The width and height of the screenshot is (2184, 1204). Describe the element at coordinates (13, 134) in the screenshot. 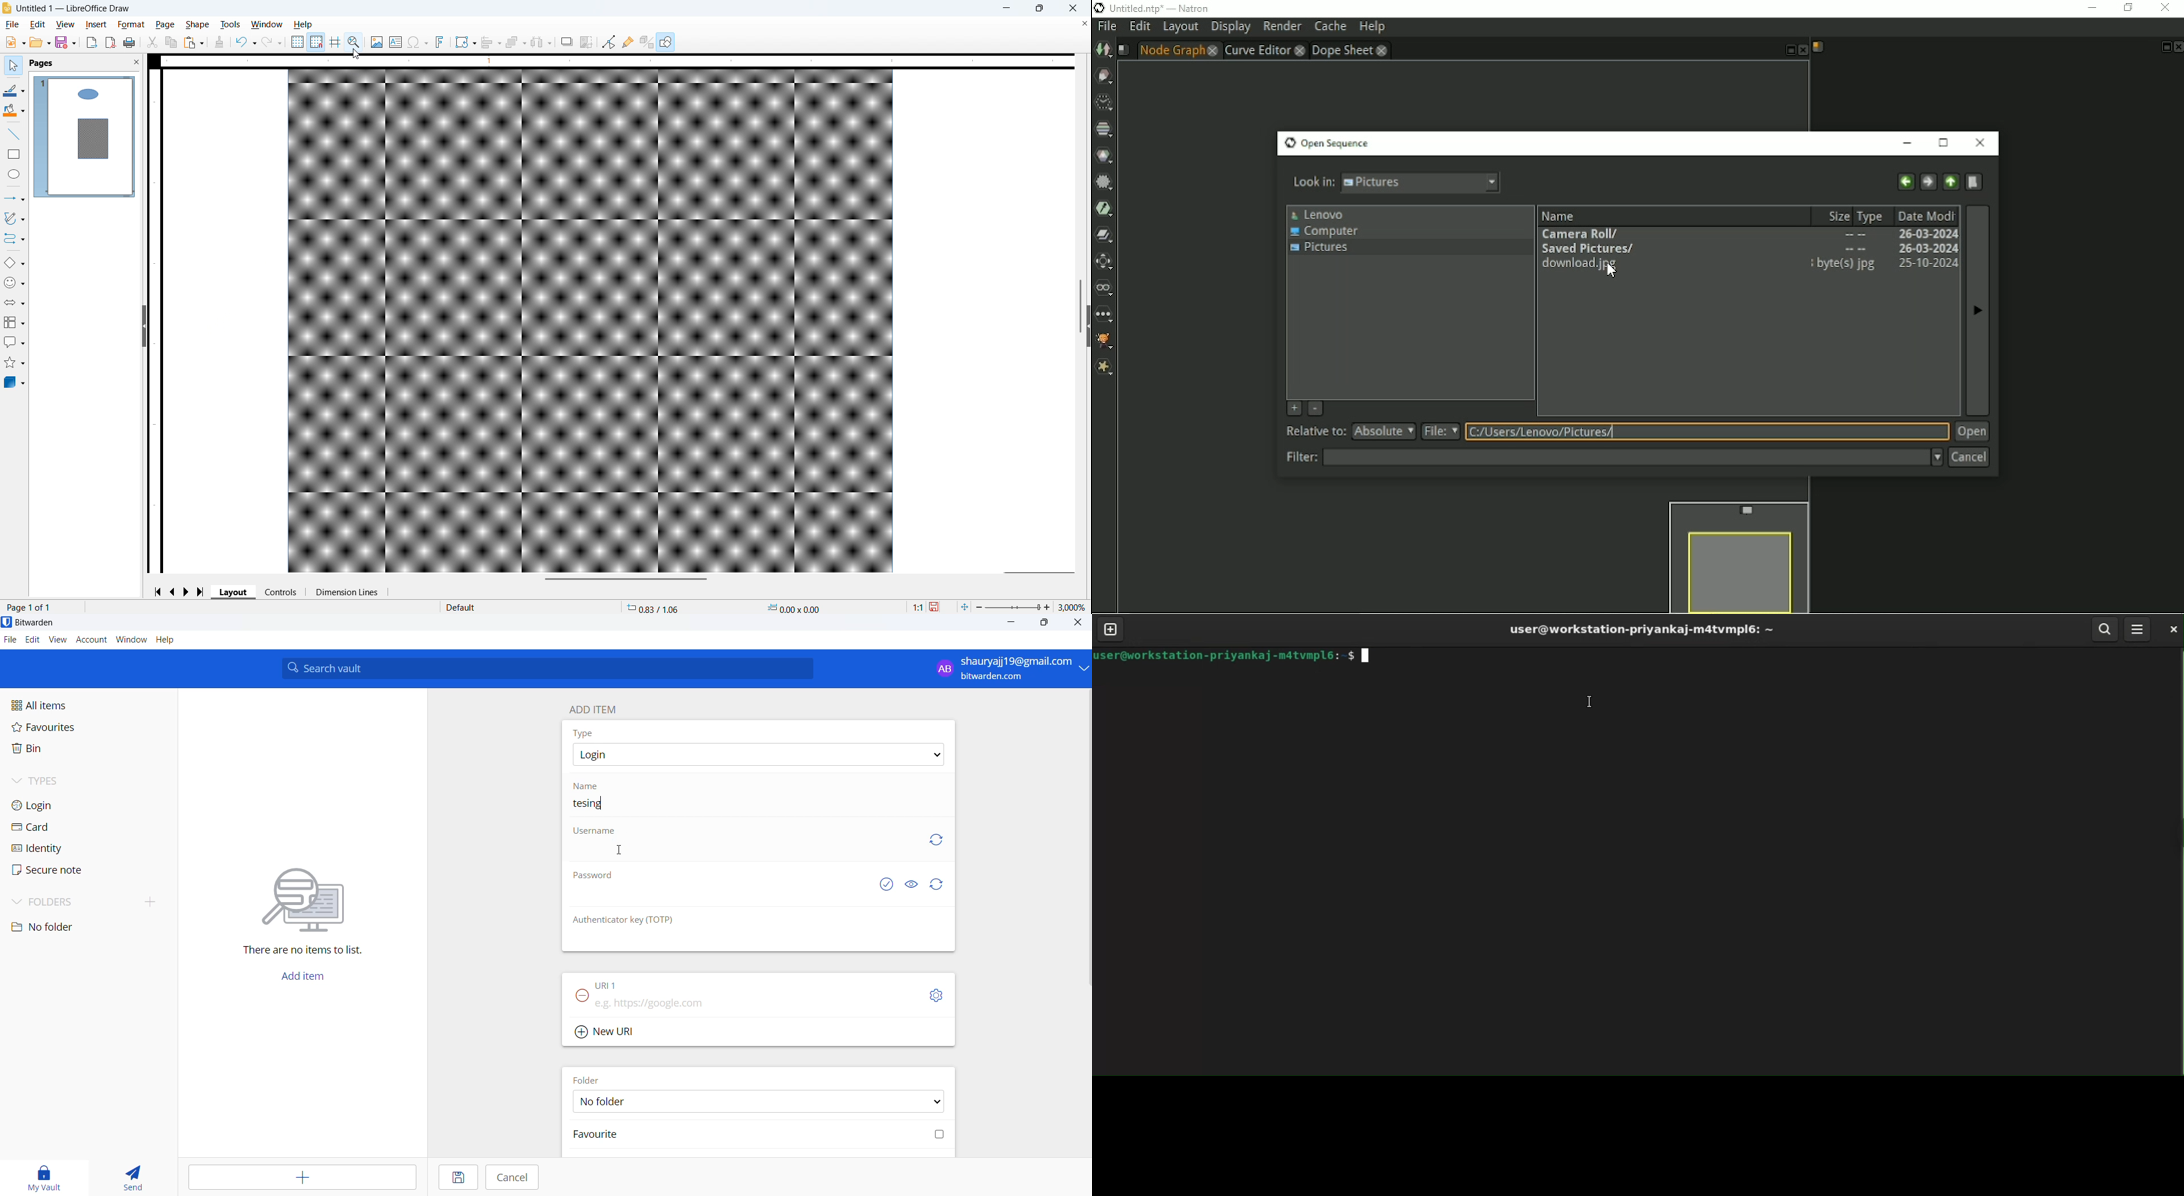

I see `line` at that location.